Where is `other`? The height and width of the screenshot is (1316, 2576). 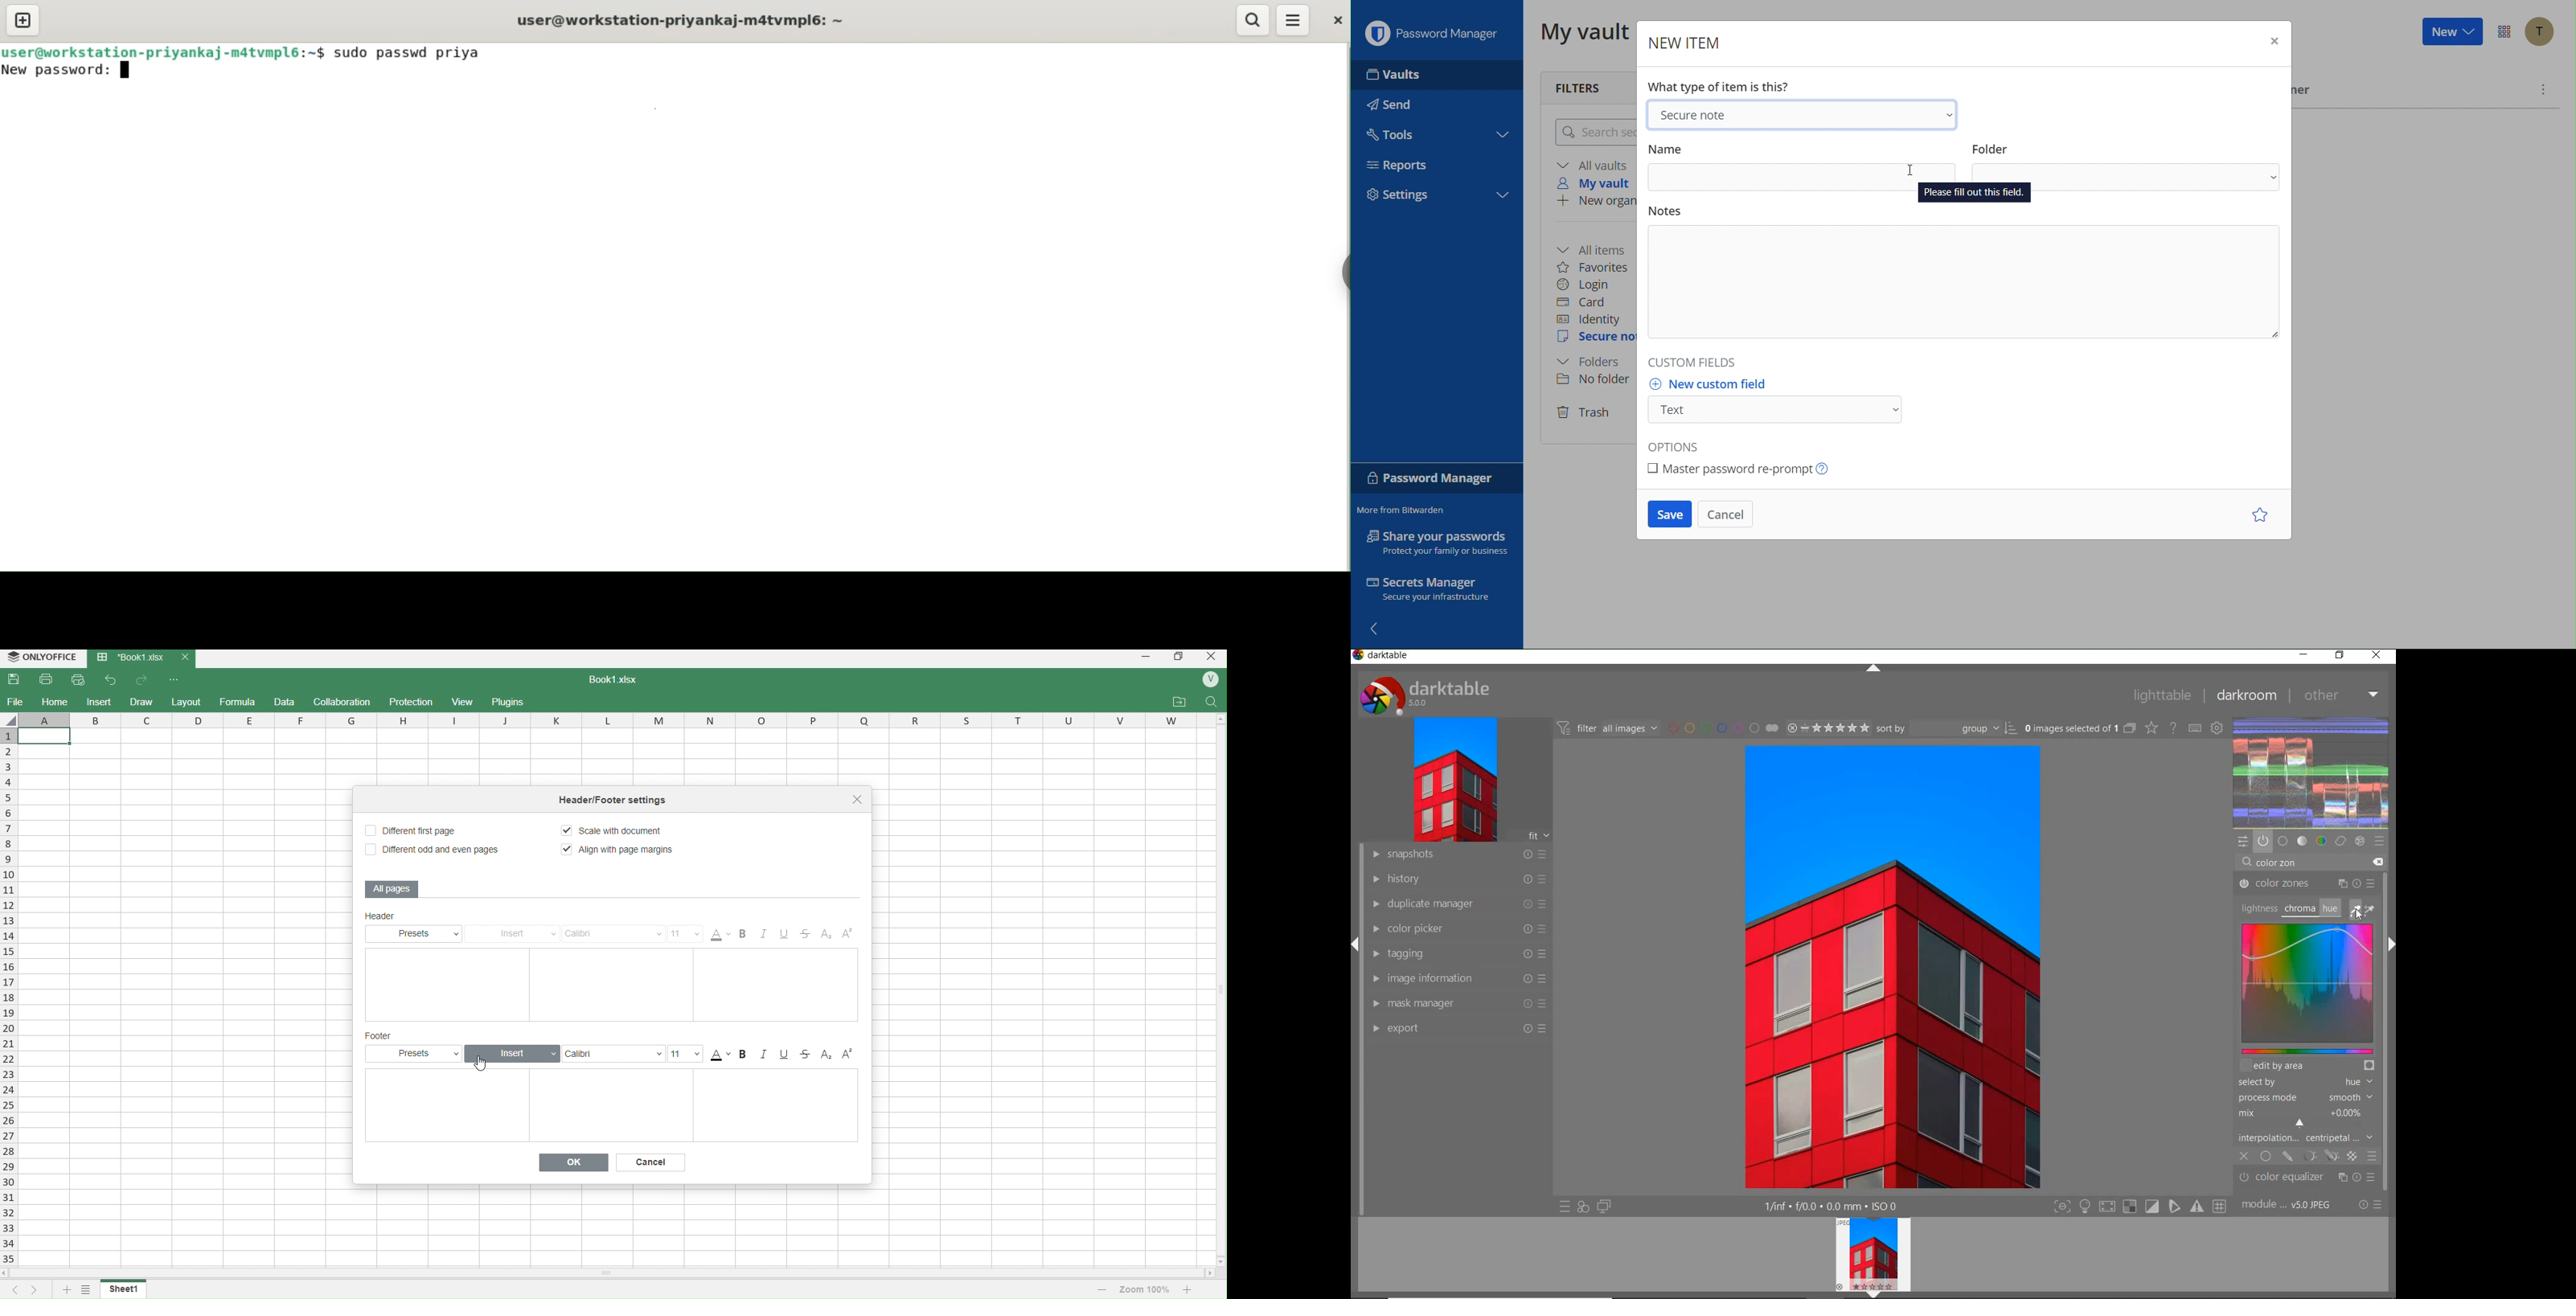
other is located at coordinates (2341, 694).